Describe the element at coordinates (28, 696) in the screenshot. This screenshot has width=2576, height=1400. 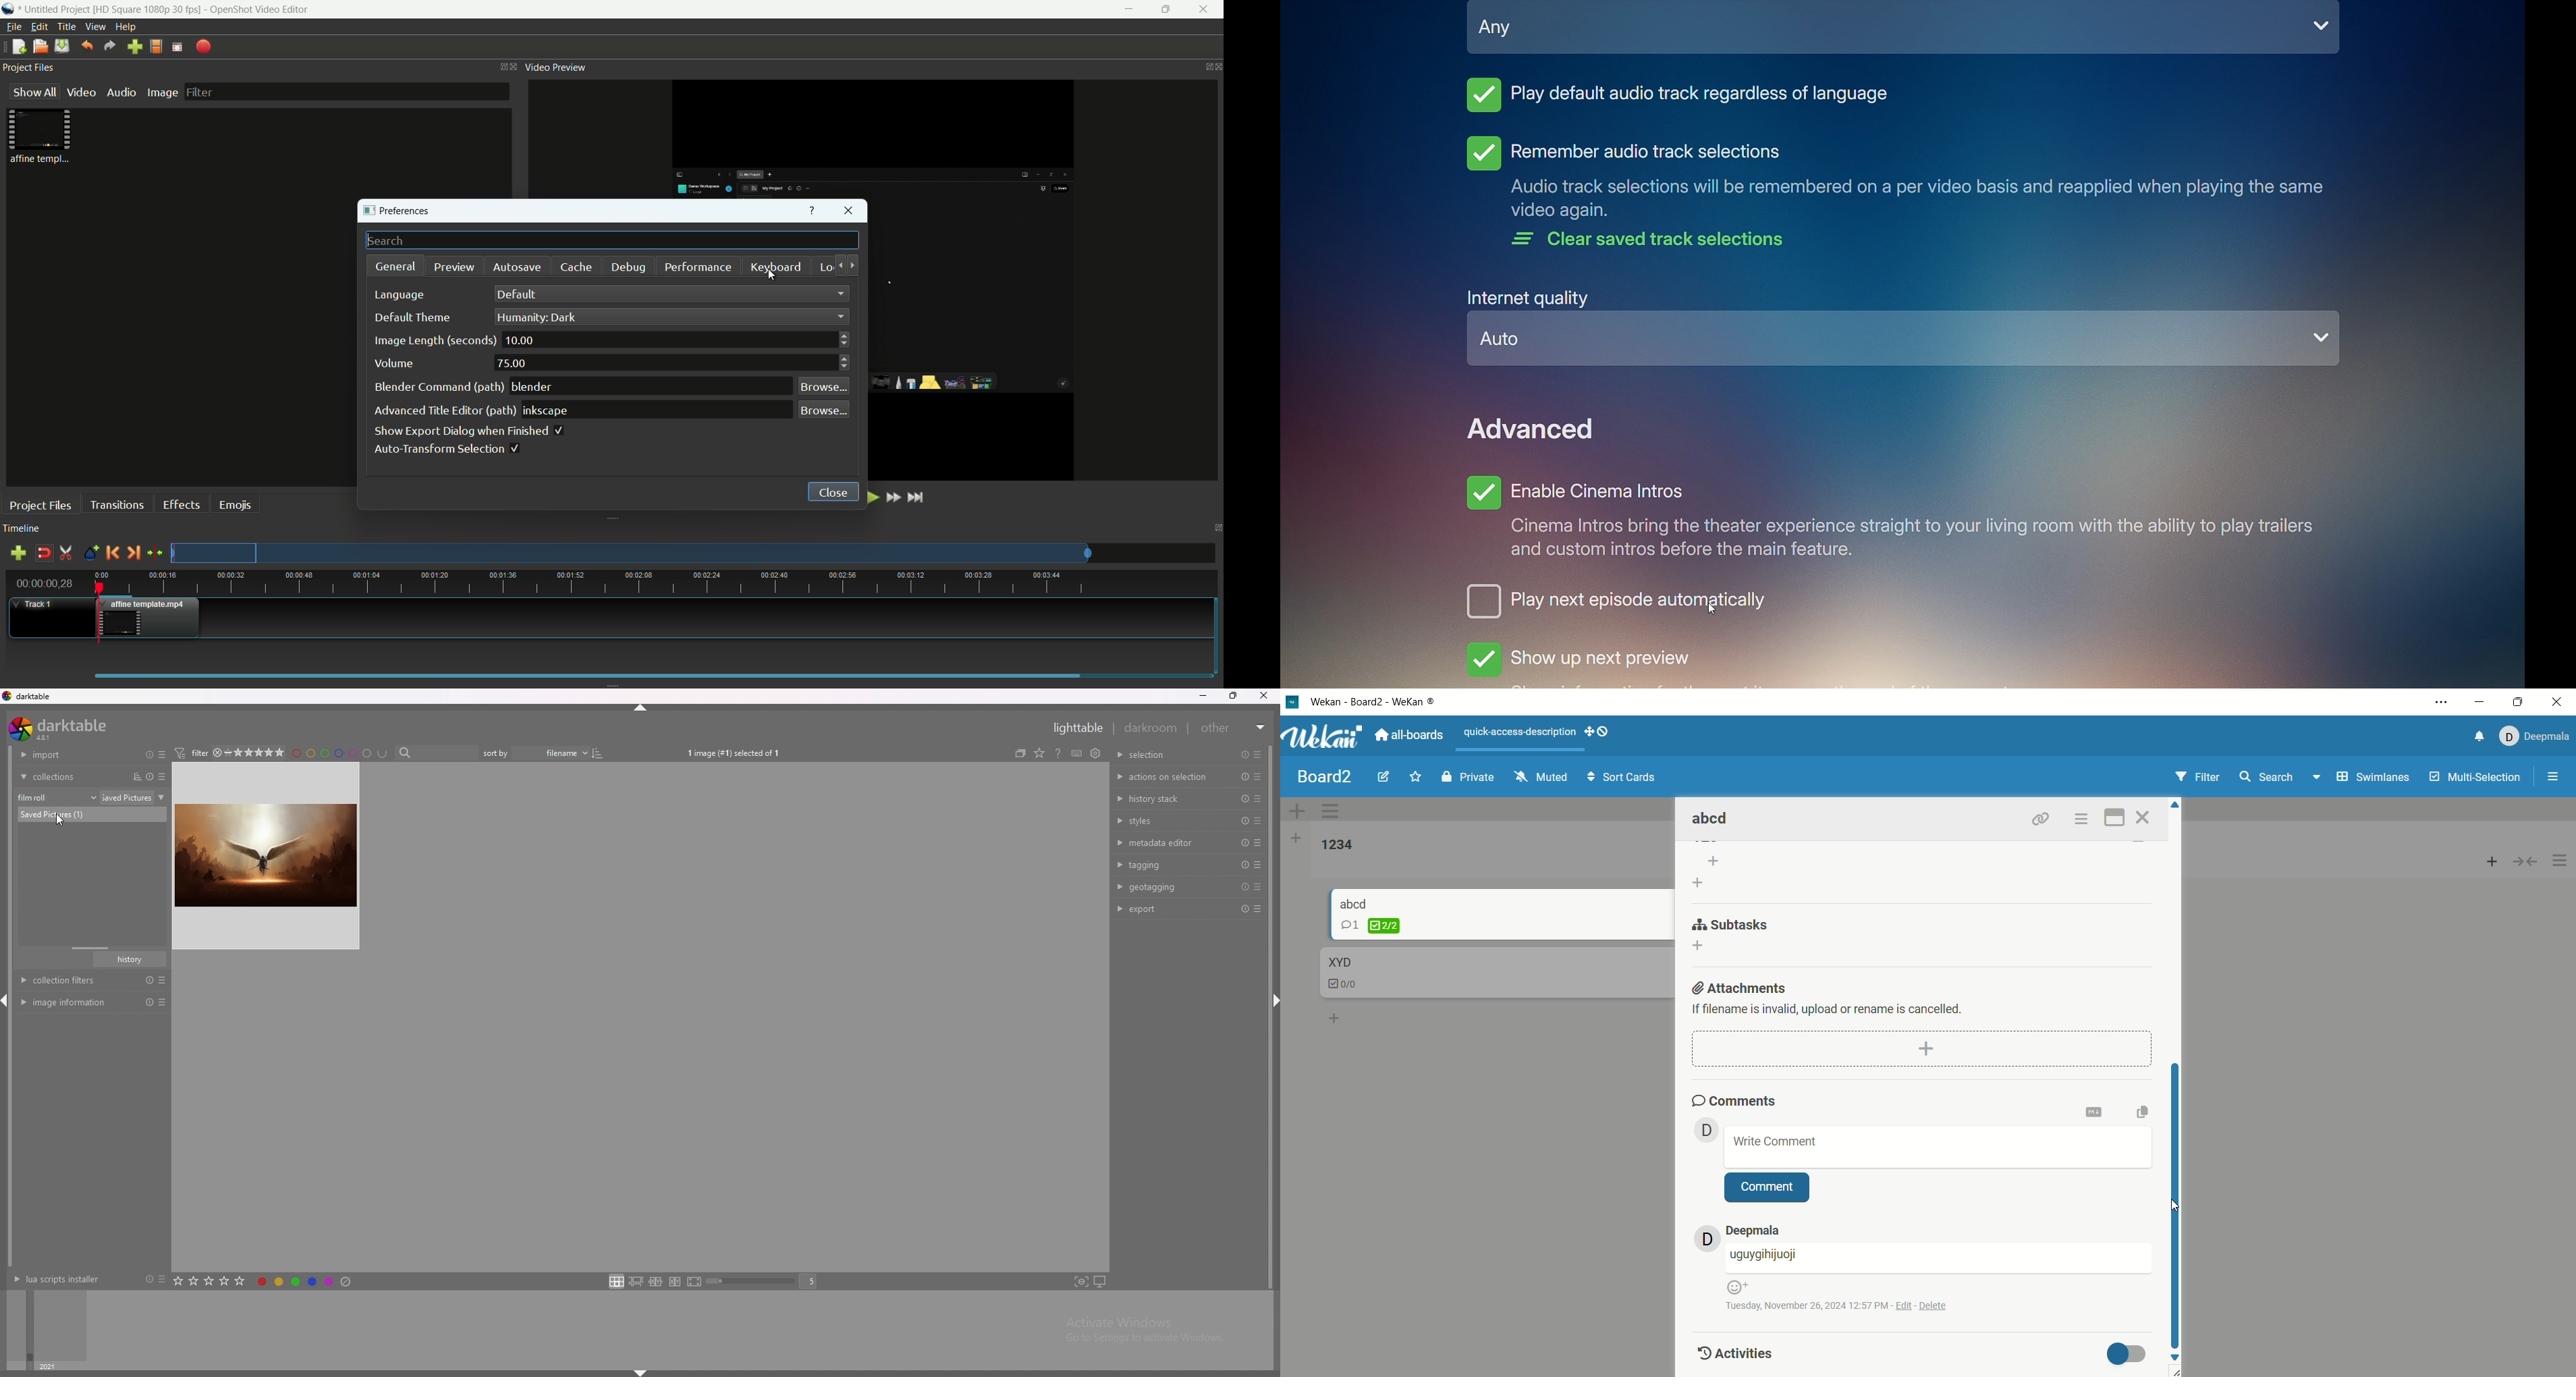
I see `darktable` at that location.